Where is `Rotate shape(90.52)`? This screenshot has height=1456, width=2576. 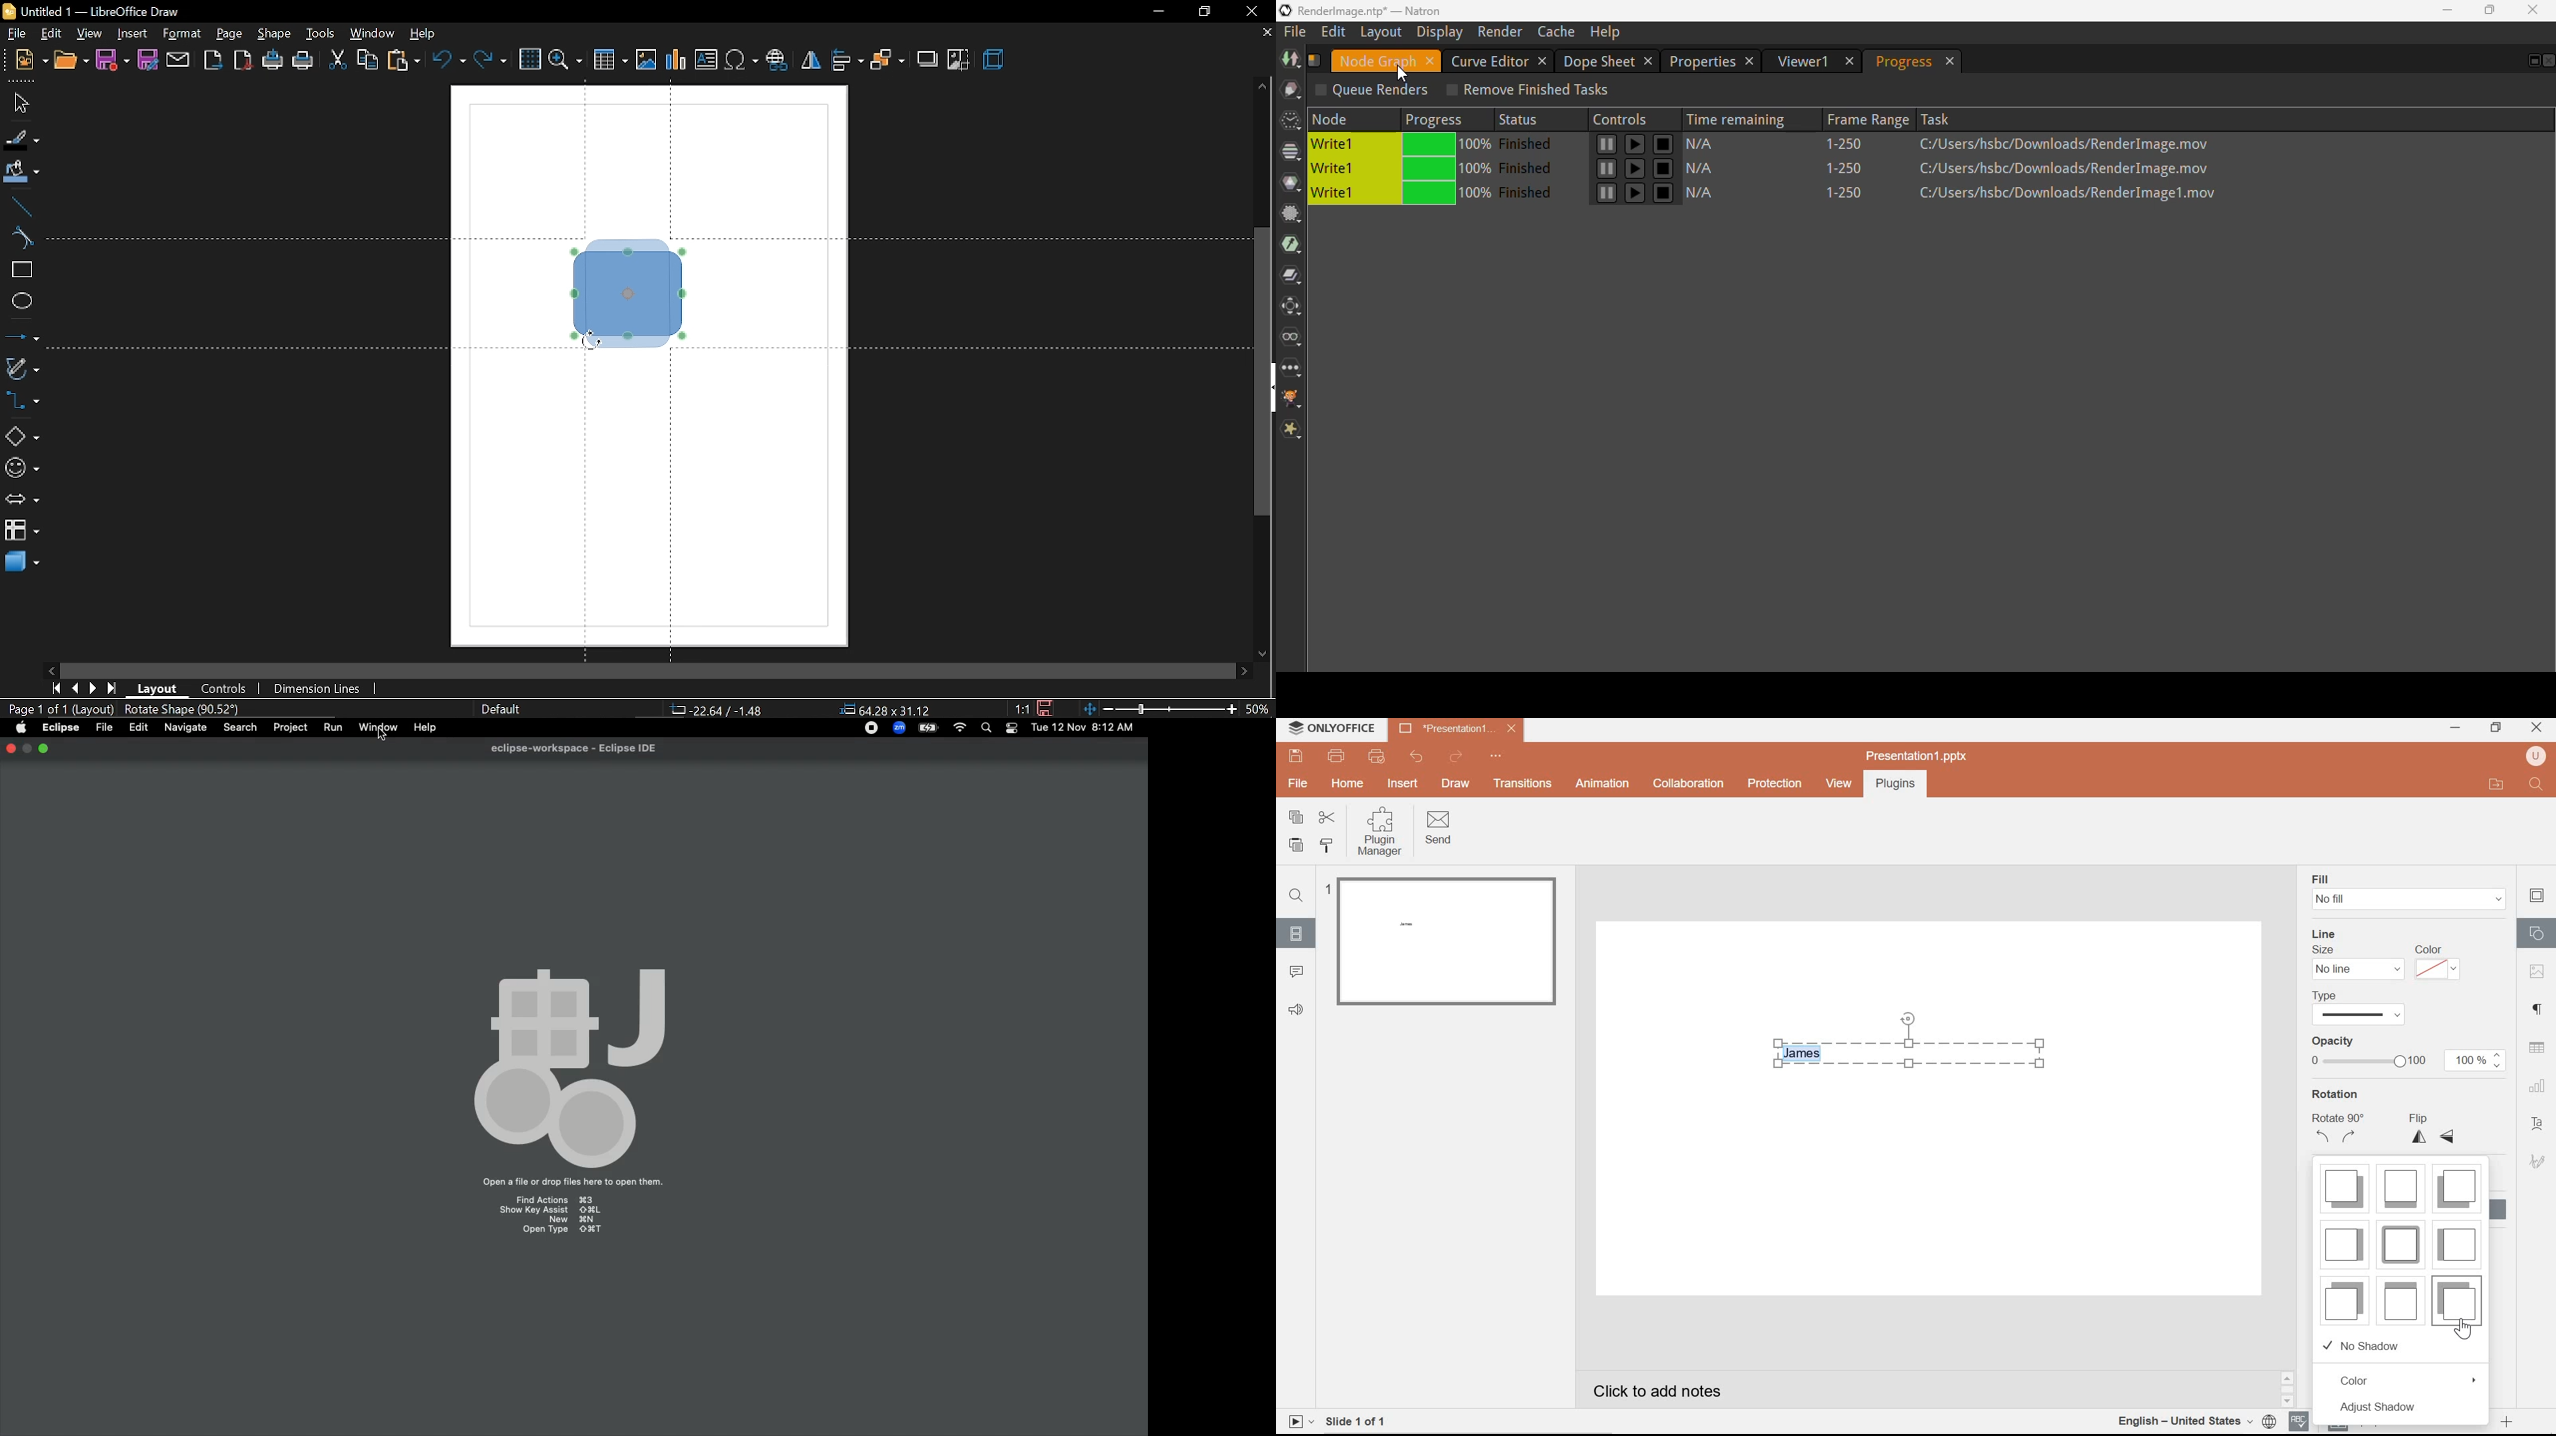
Rotate shape(90.52) is located at coordinates (183, 709).